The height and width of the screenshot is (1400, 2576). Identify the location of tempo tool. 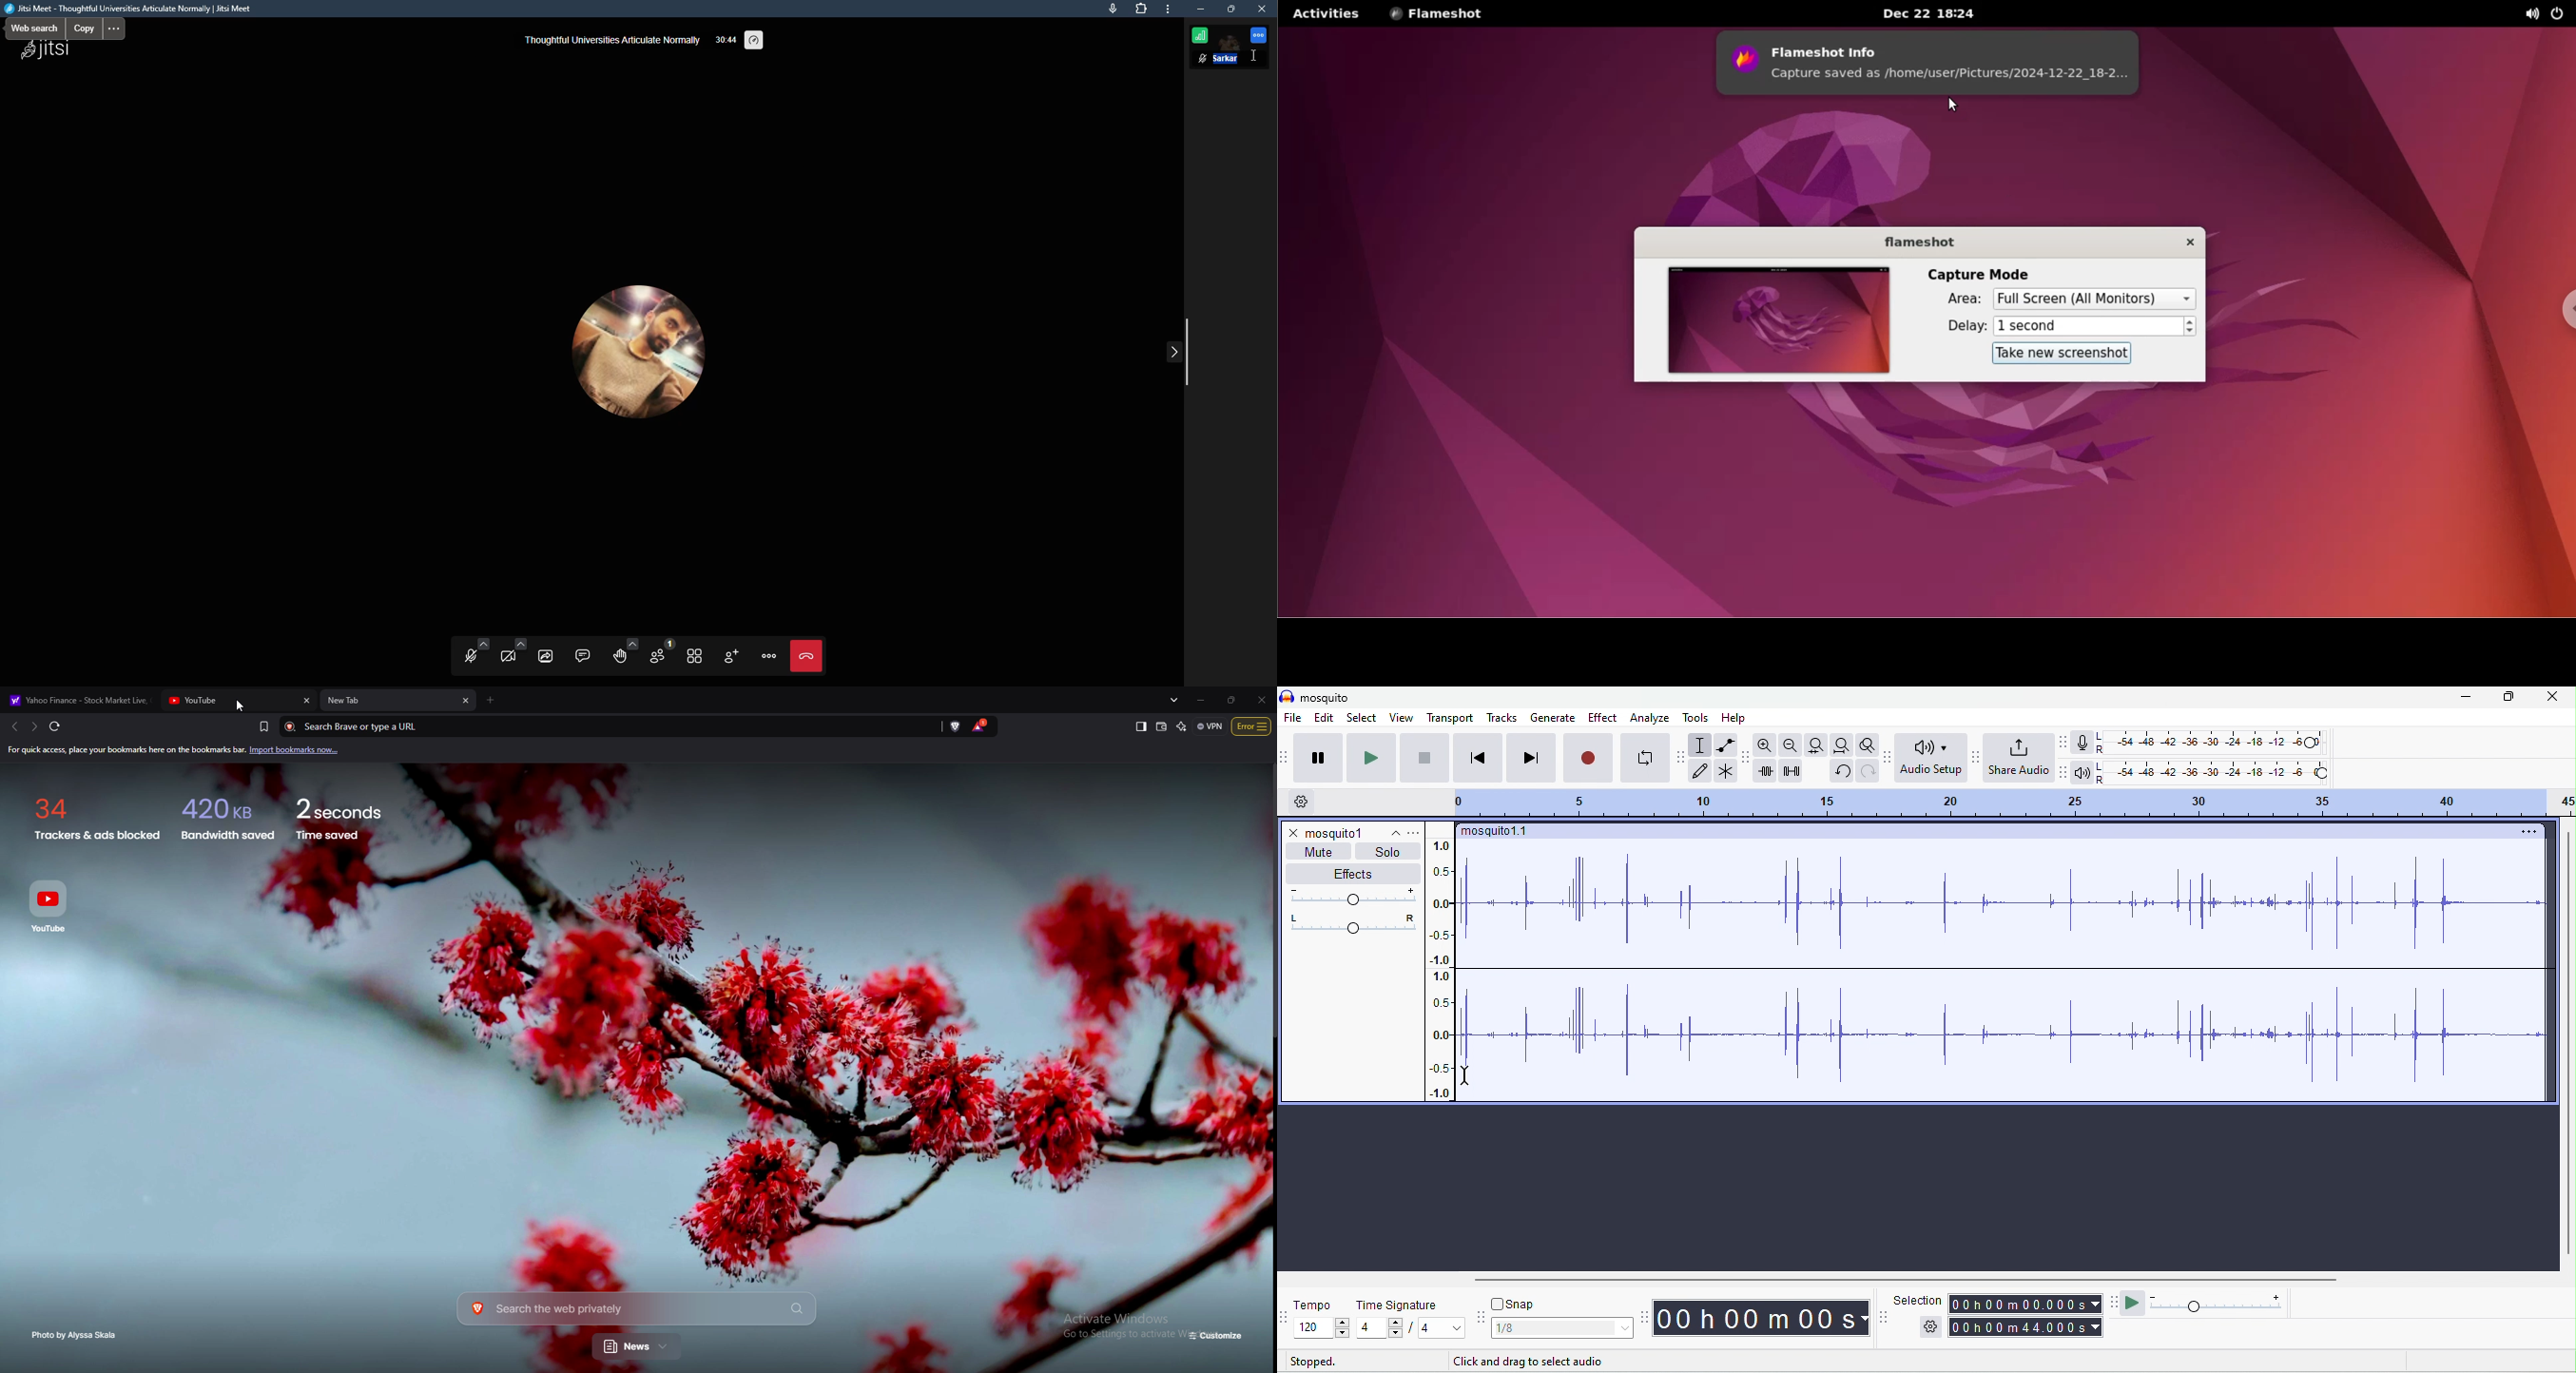
(1286, 1318).